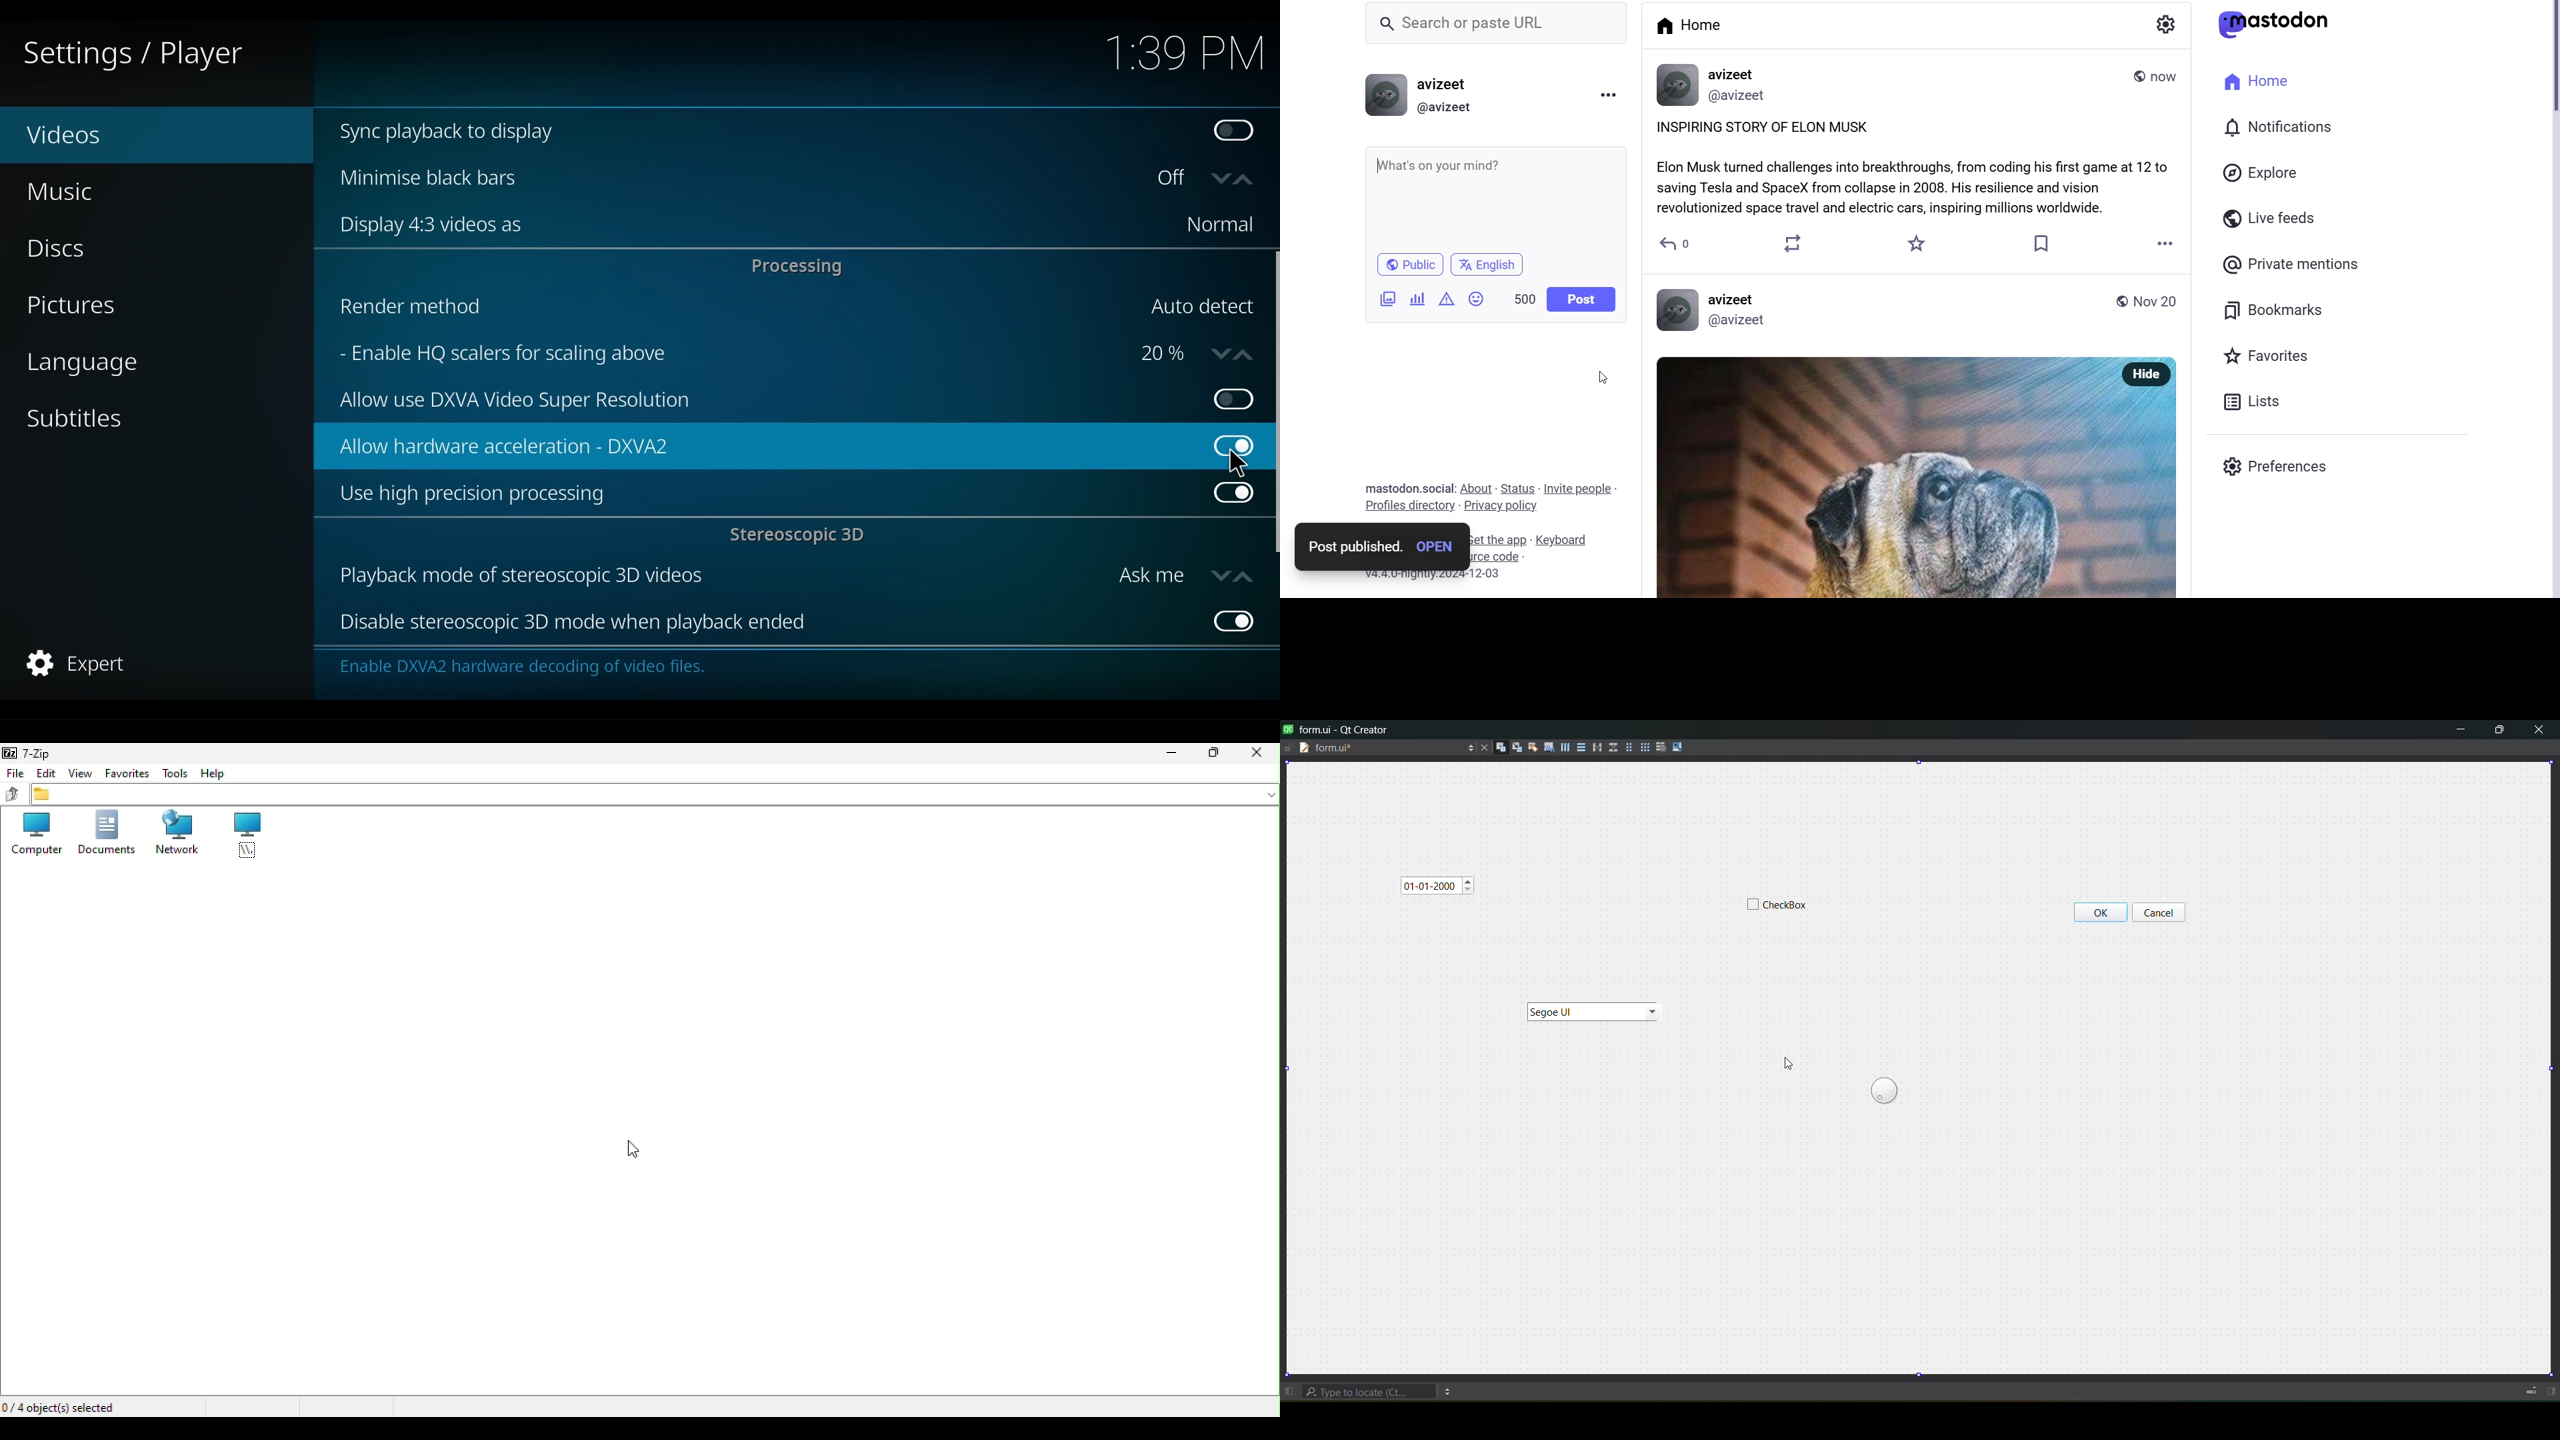 The width and height of the screenshot is (2576, 1456). I want to click on whats on your mind, so click(1495, 199).